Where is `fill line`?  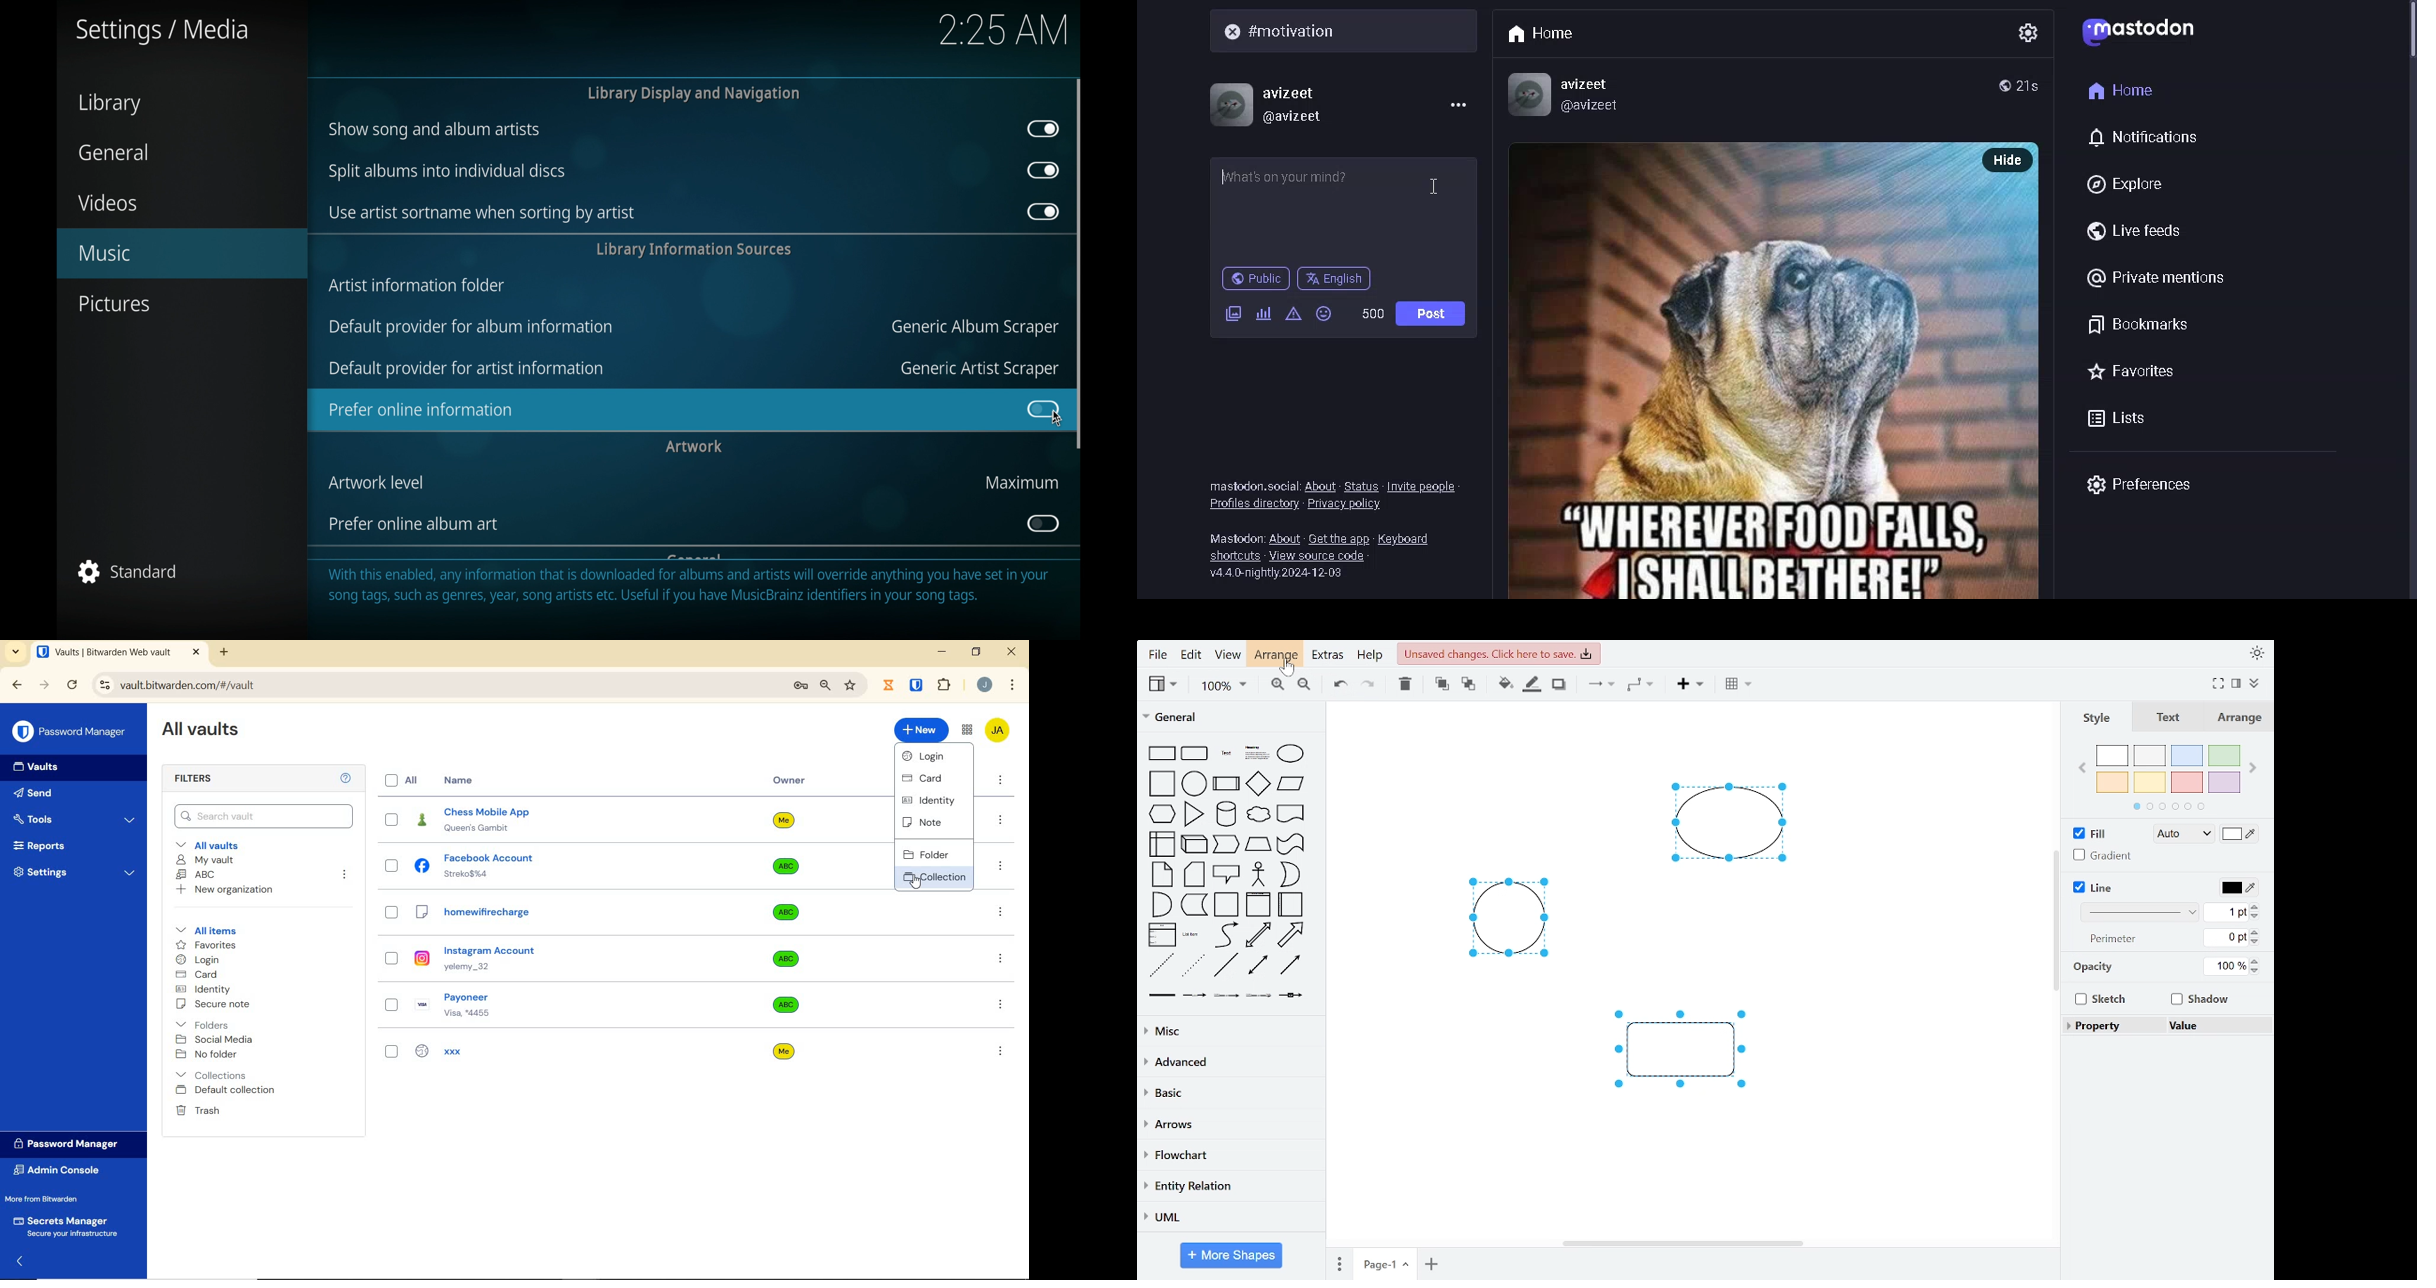
fill line is located at coordinates (1533, 685).